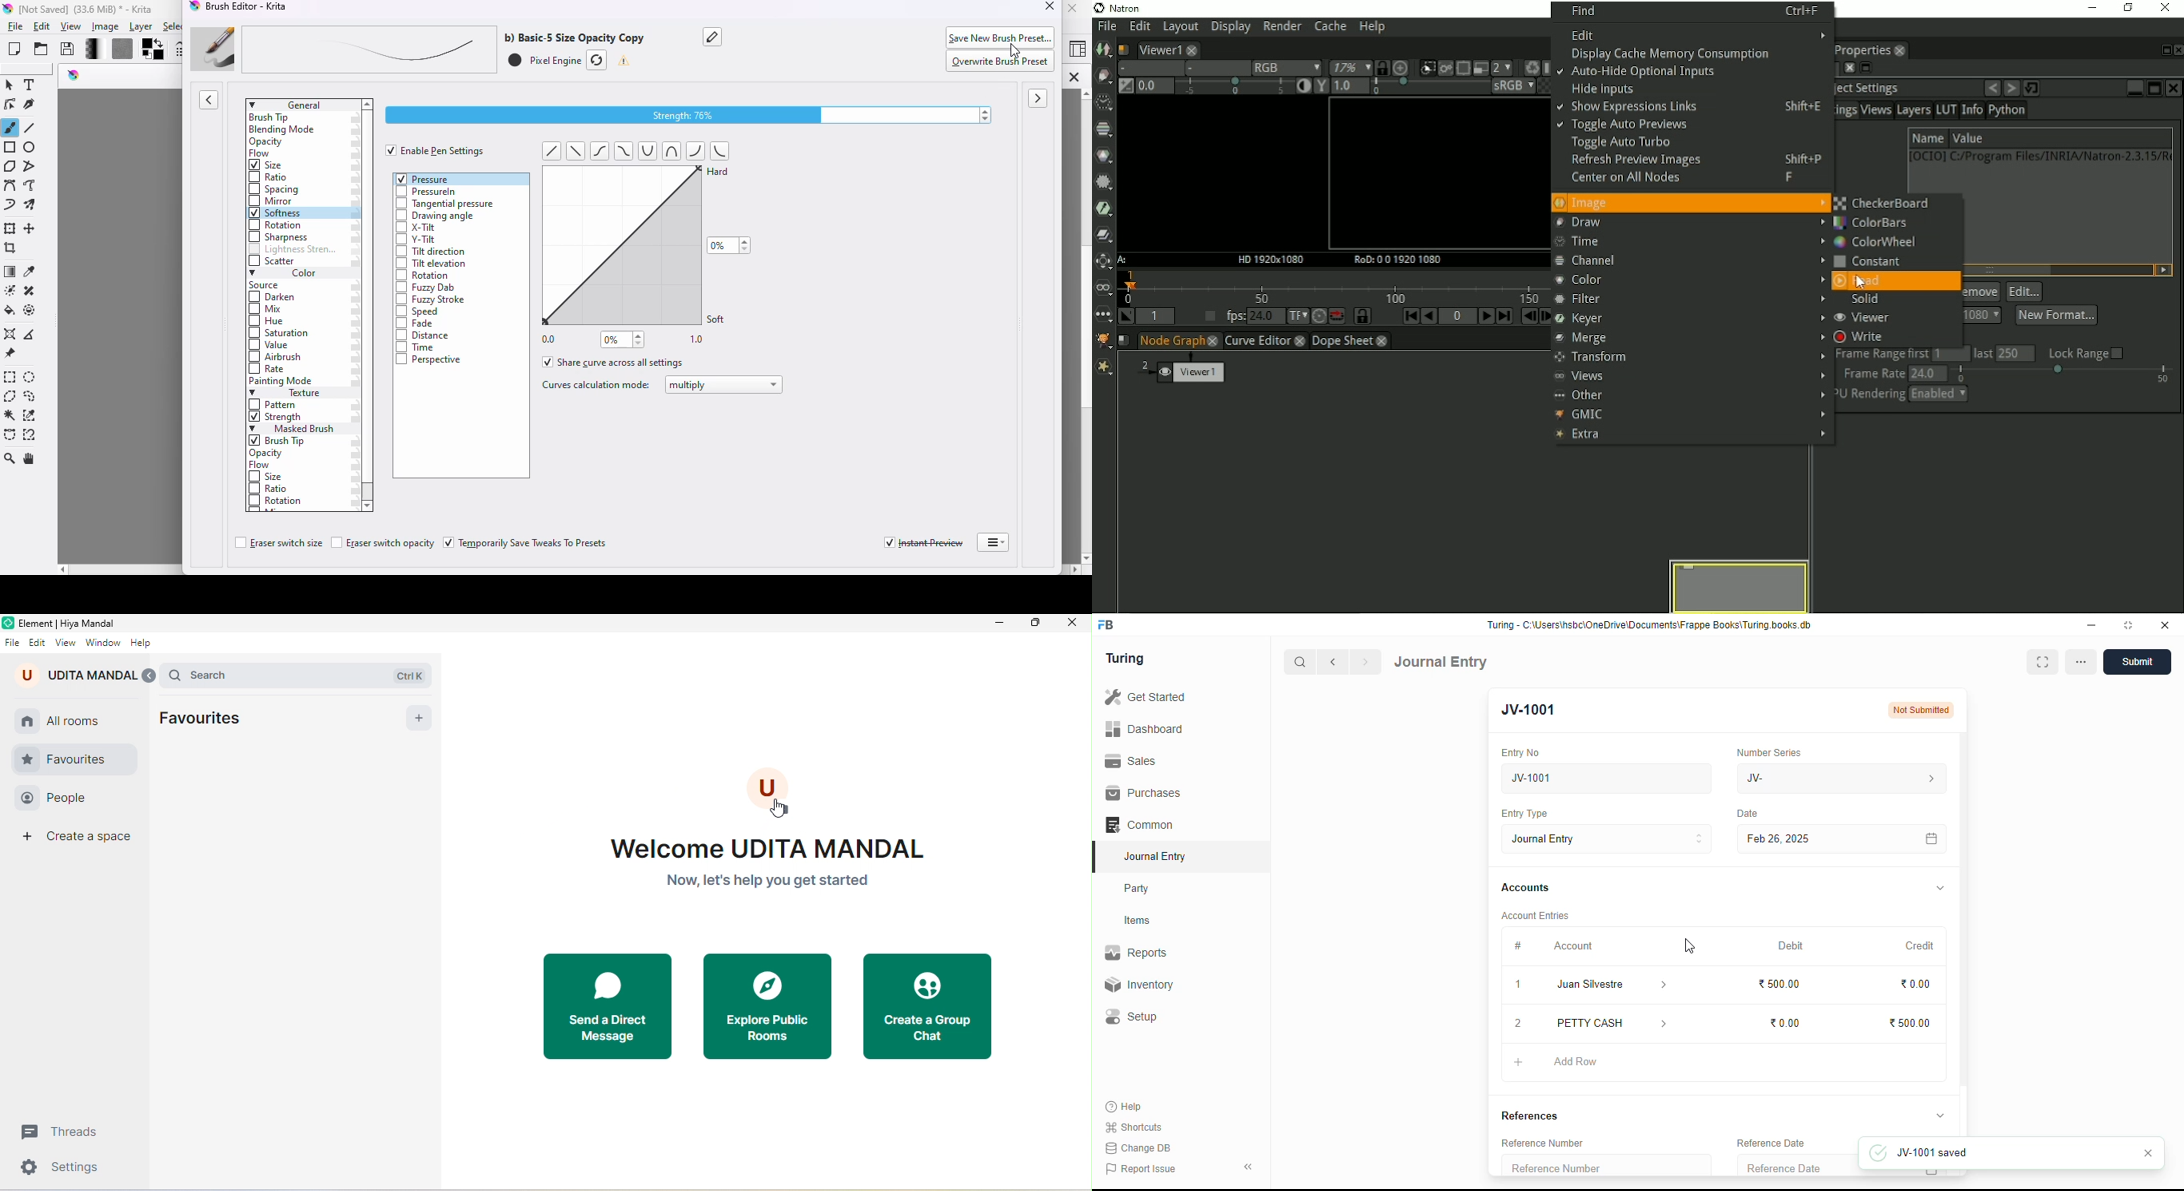  I want to click on rate, so click(269, 369).